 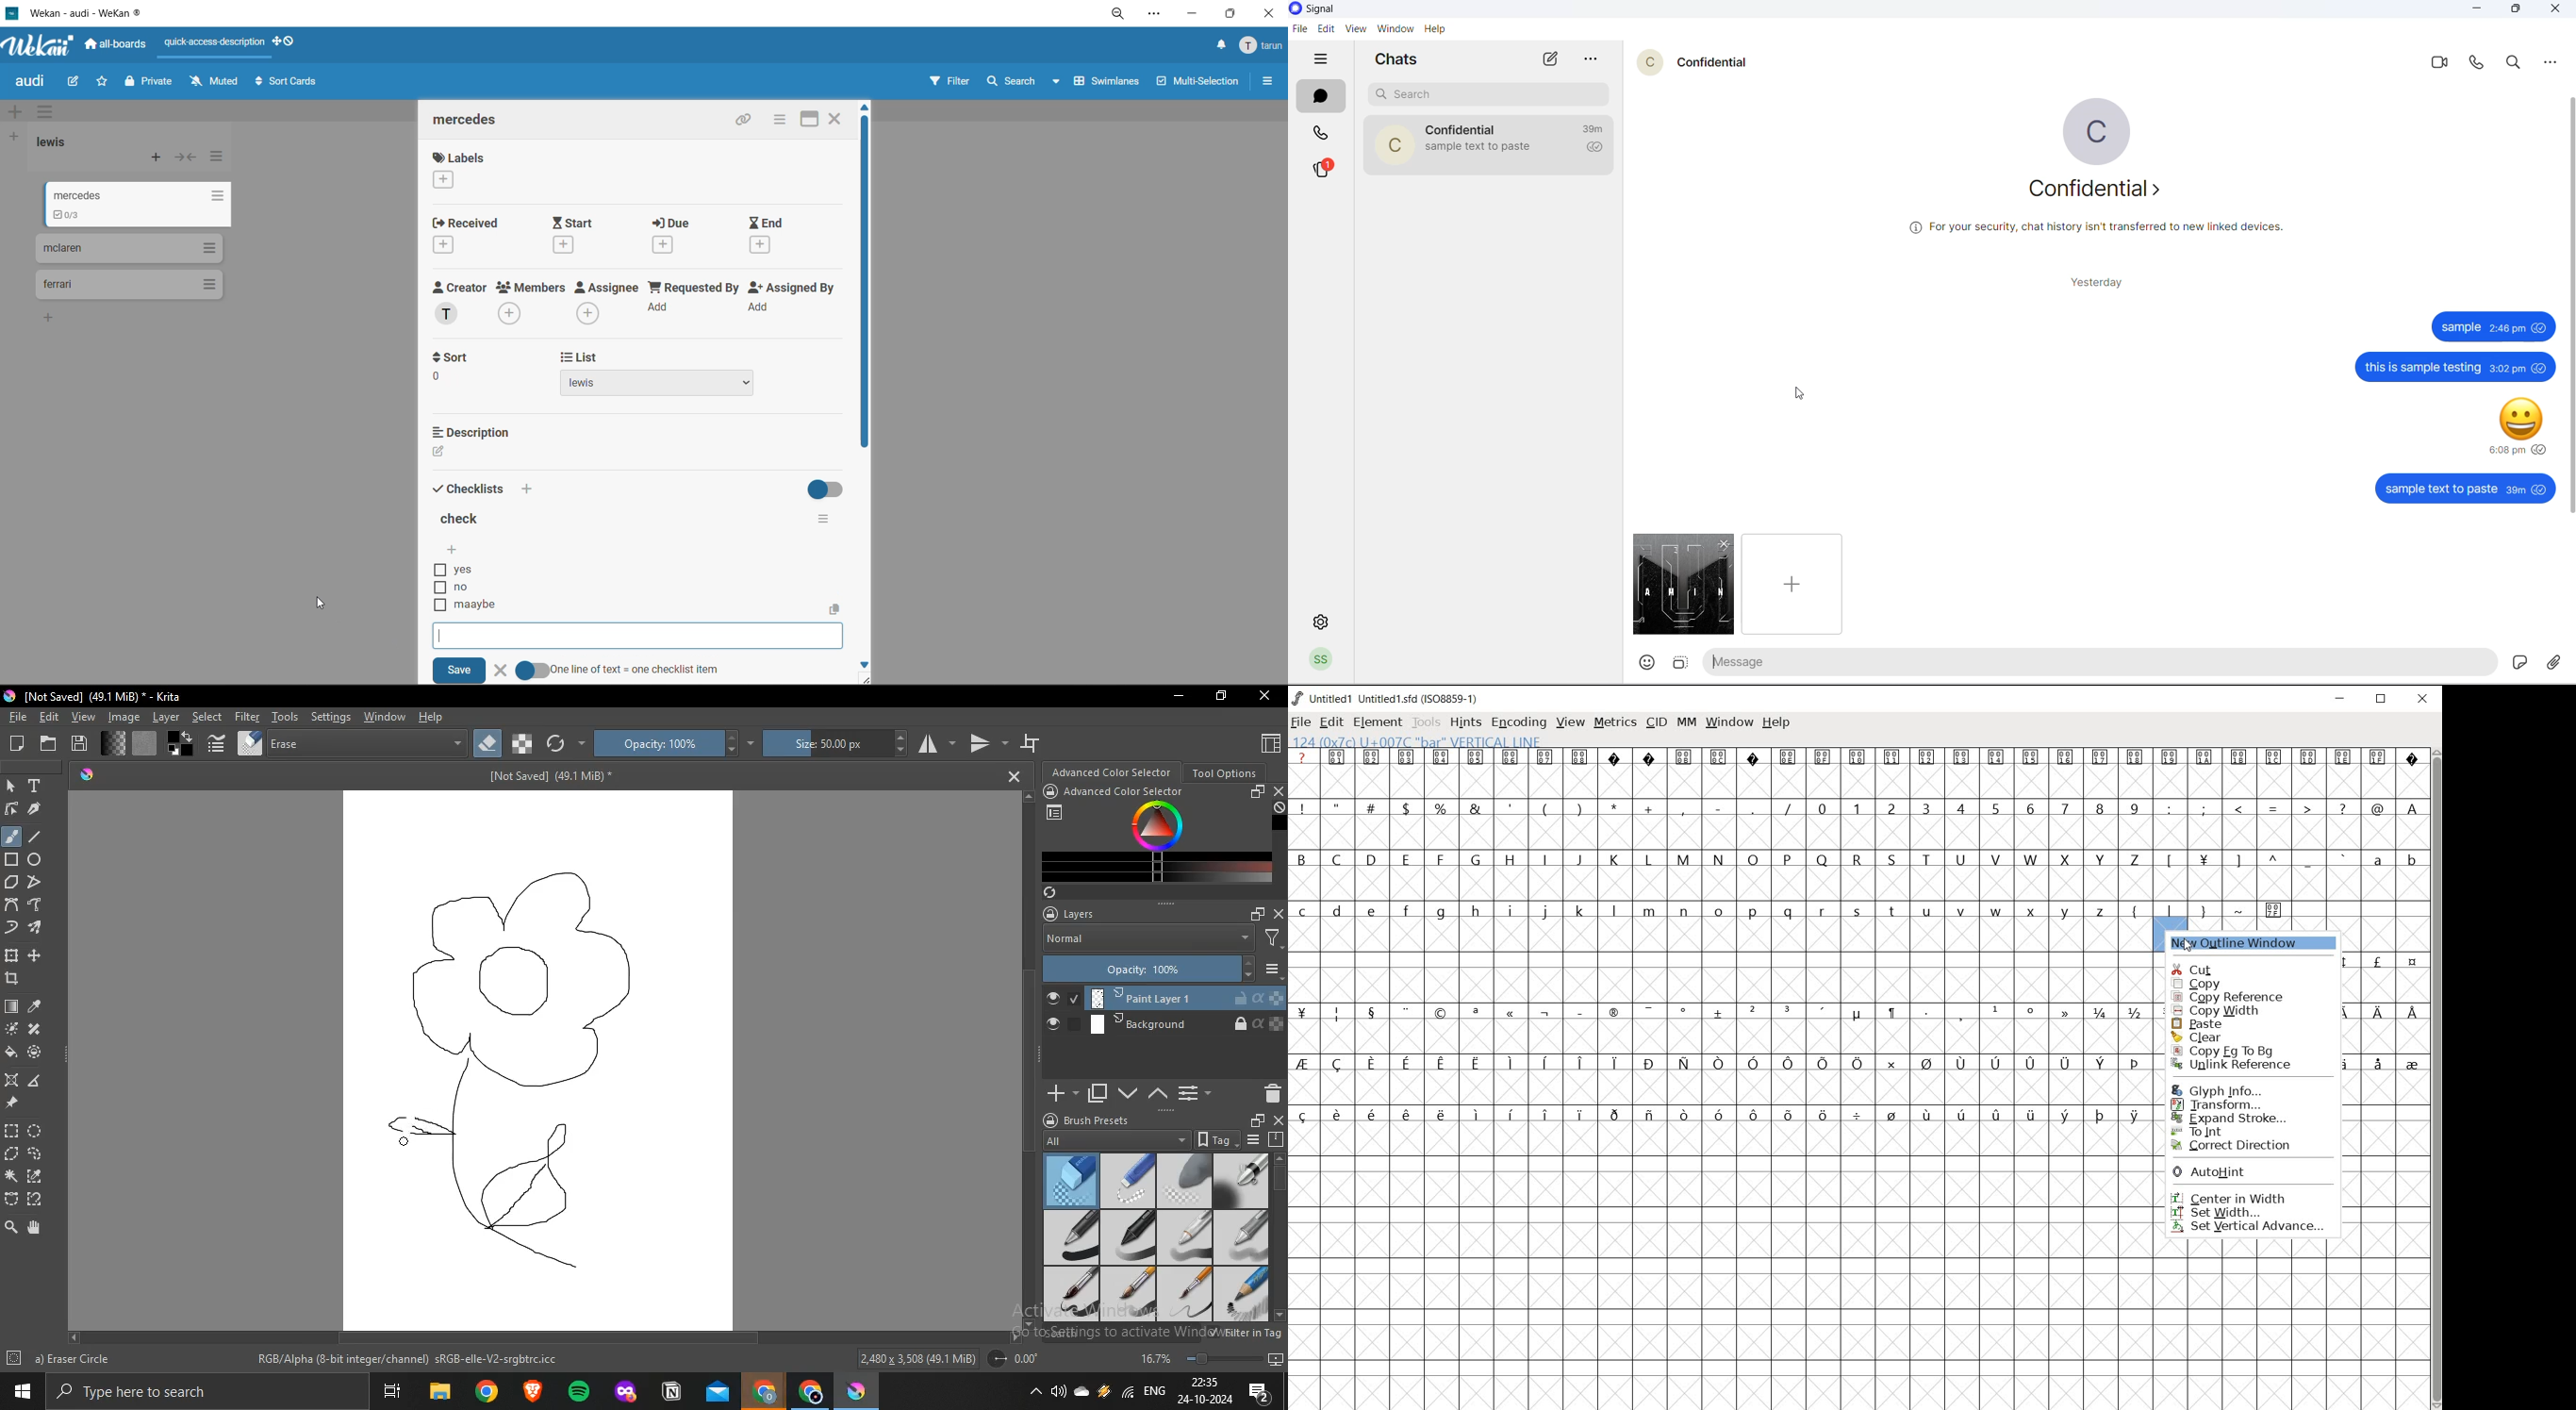 I want to click on cursor, so click(x=322, y=603).